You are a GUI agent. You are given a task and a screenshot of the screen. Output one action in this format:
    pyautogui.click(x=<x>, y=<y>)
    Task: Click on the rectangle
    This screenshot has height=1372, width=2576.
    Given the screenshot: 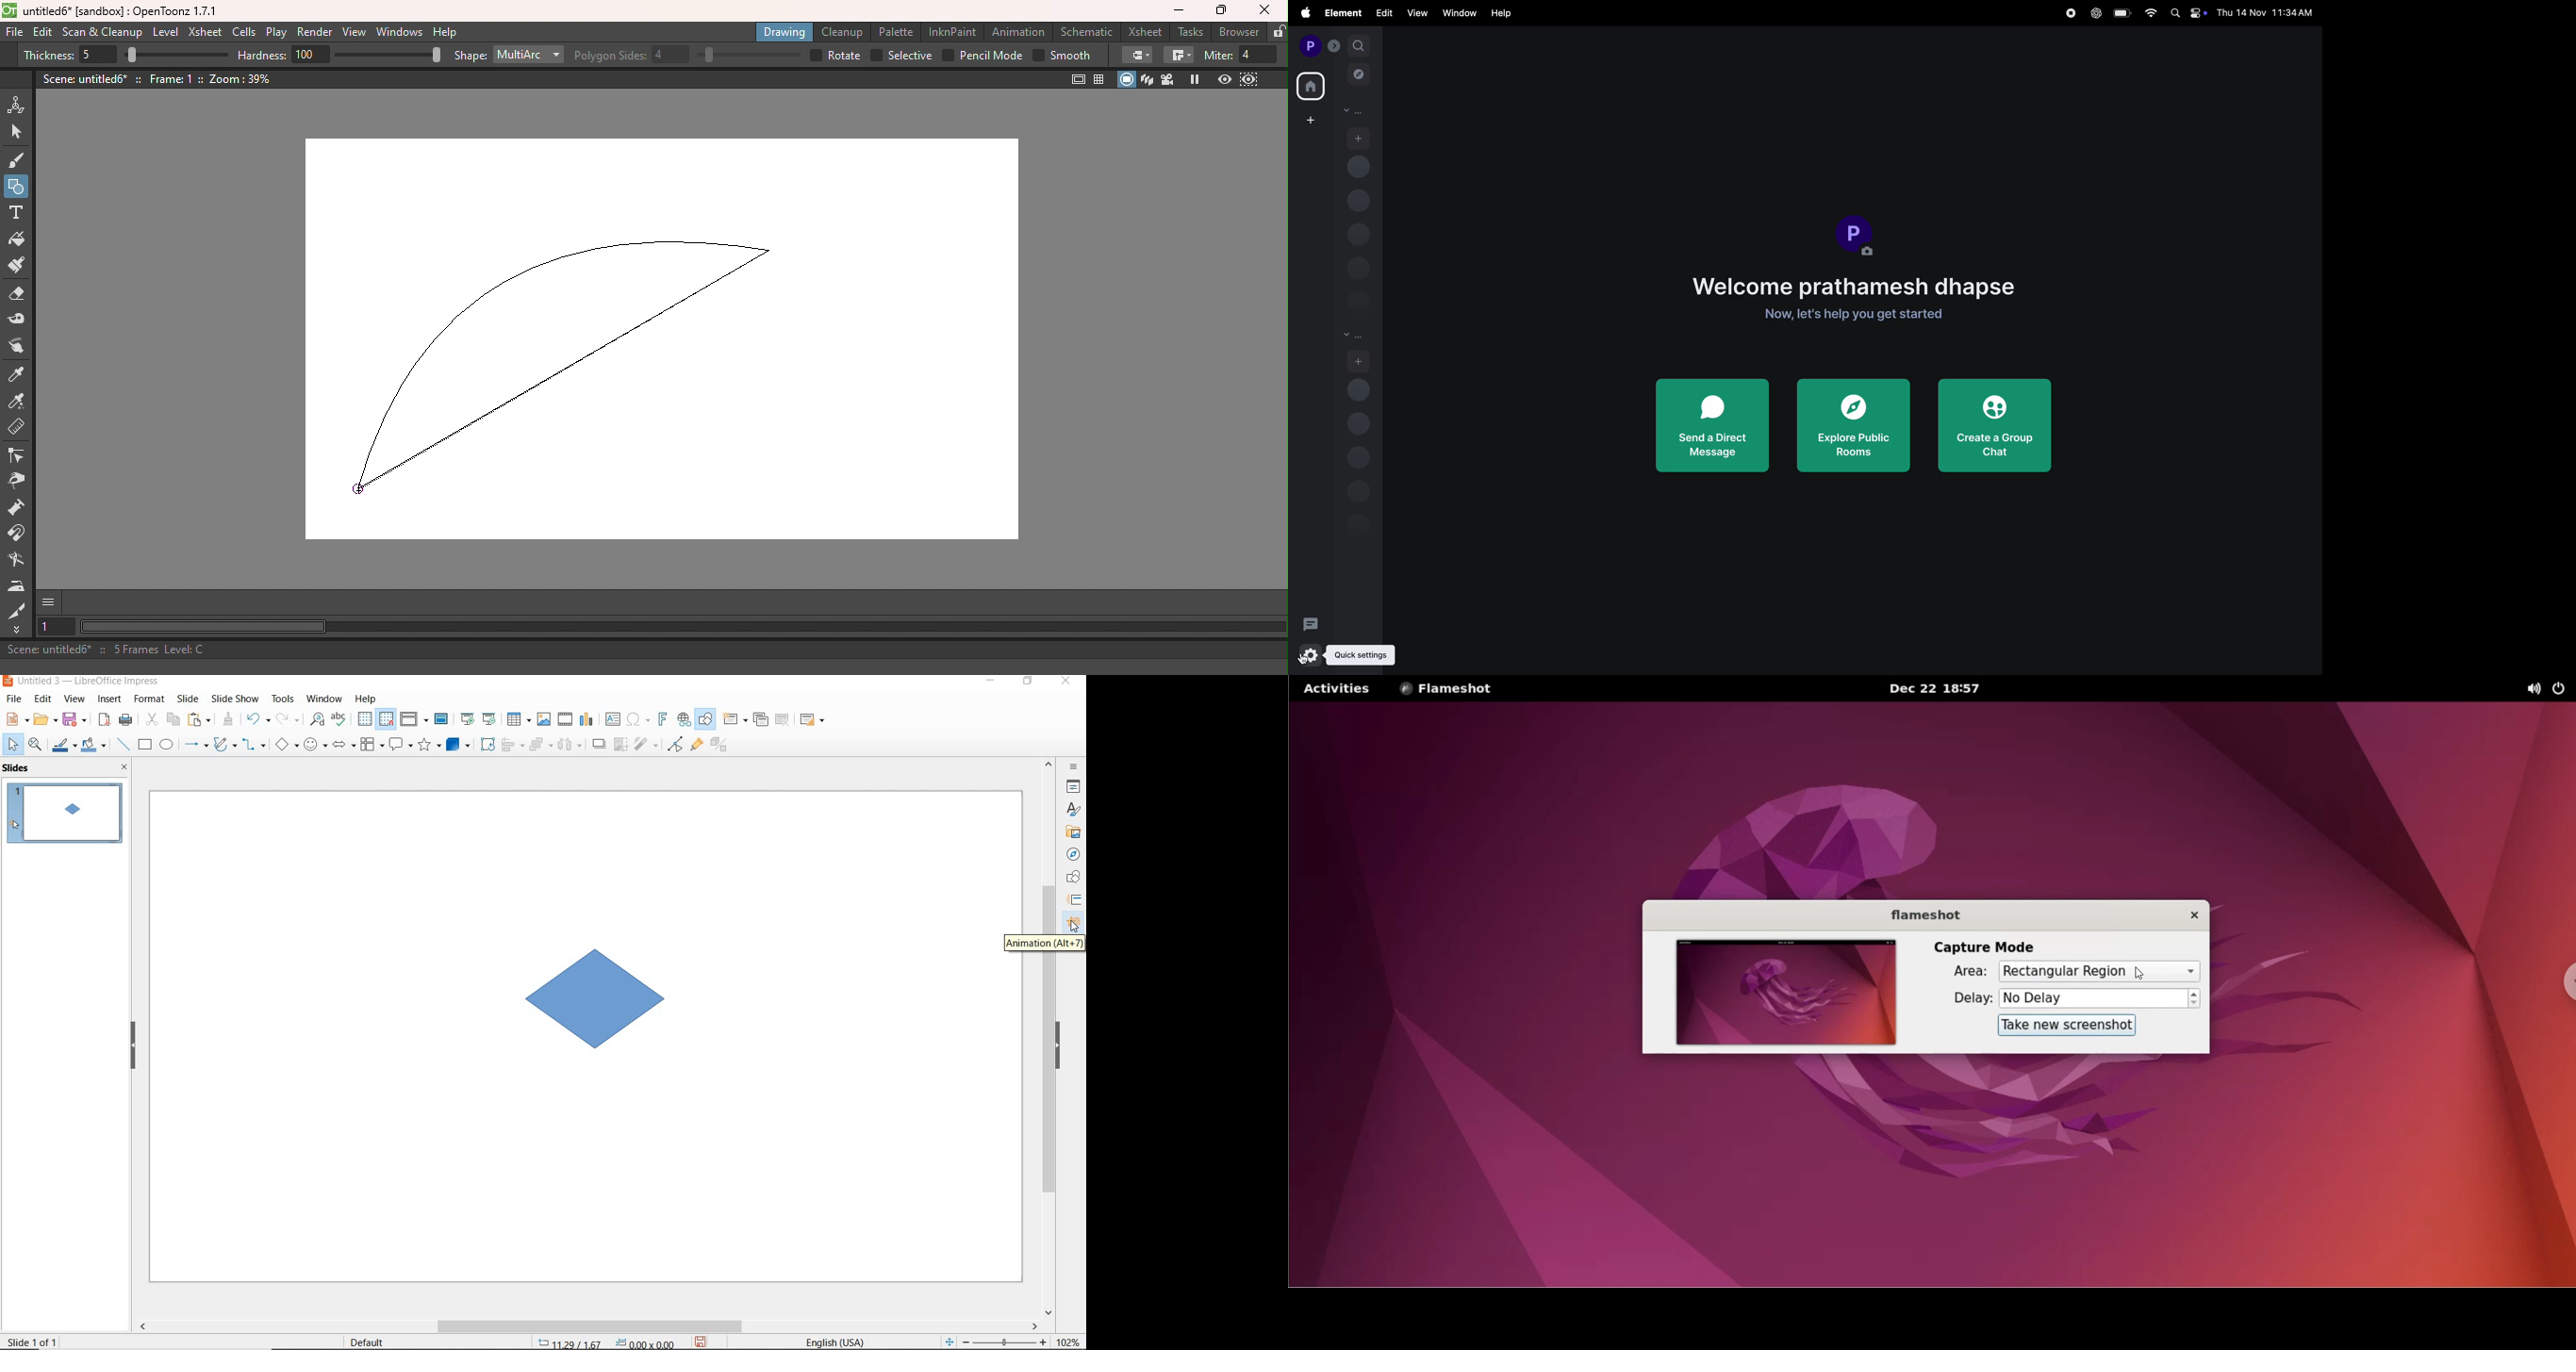 What is the action you would take?
    pyautogui.click(x=145, y=744)
    